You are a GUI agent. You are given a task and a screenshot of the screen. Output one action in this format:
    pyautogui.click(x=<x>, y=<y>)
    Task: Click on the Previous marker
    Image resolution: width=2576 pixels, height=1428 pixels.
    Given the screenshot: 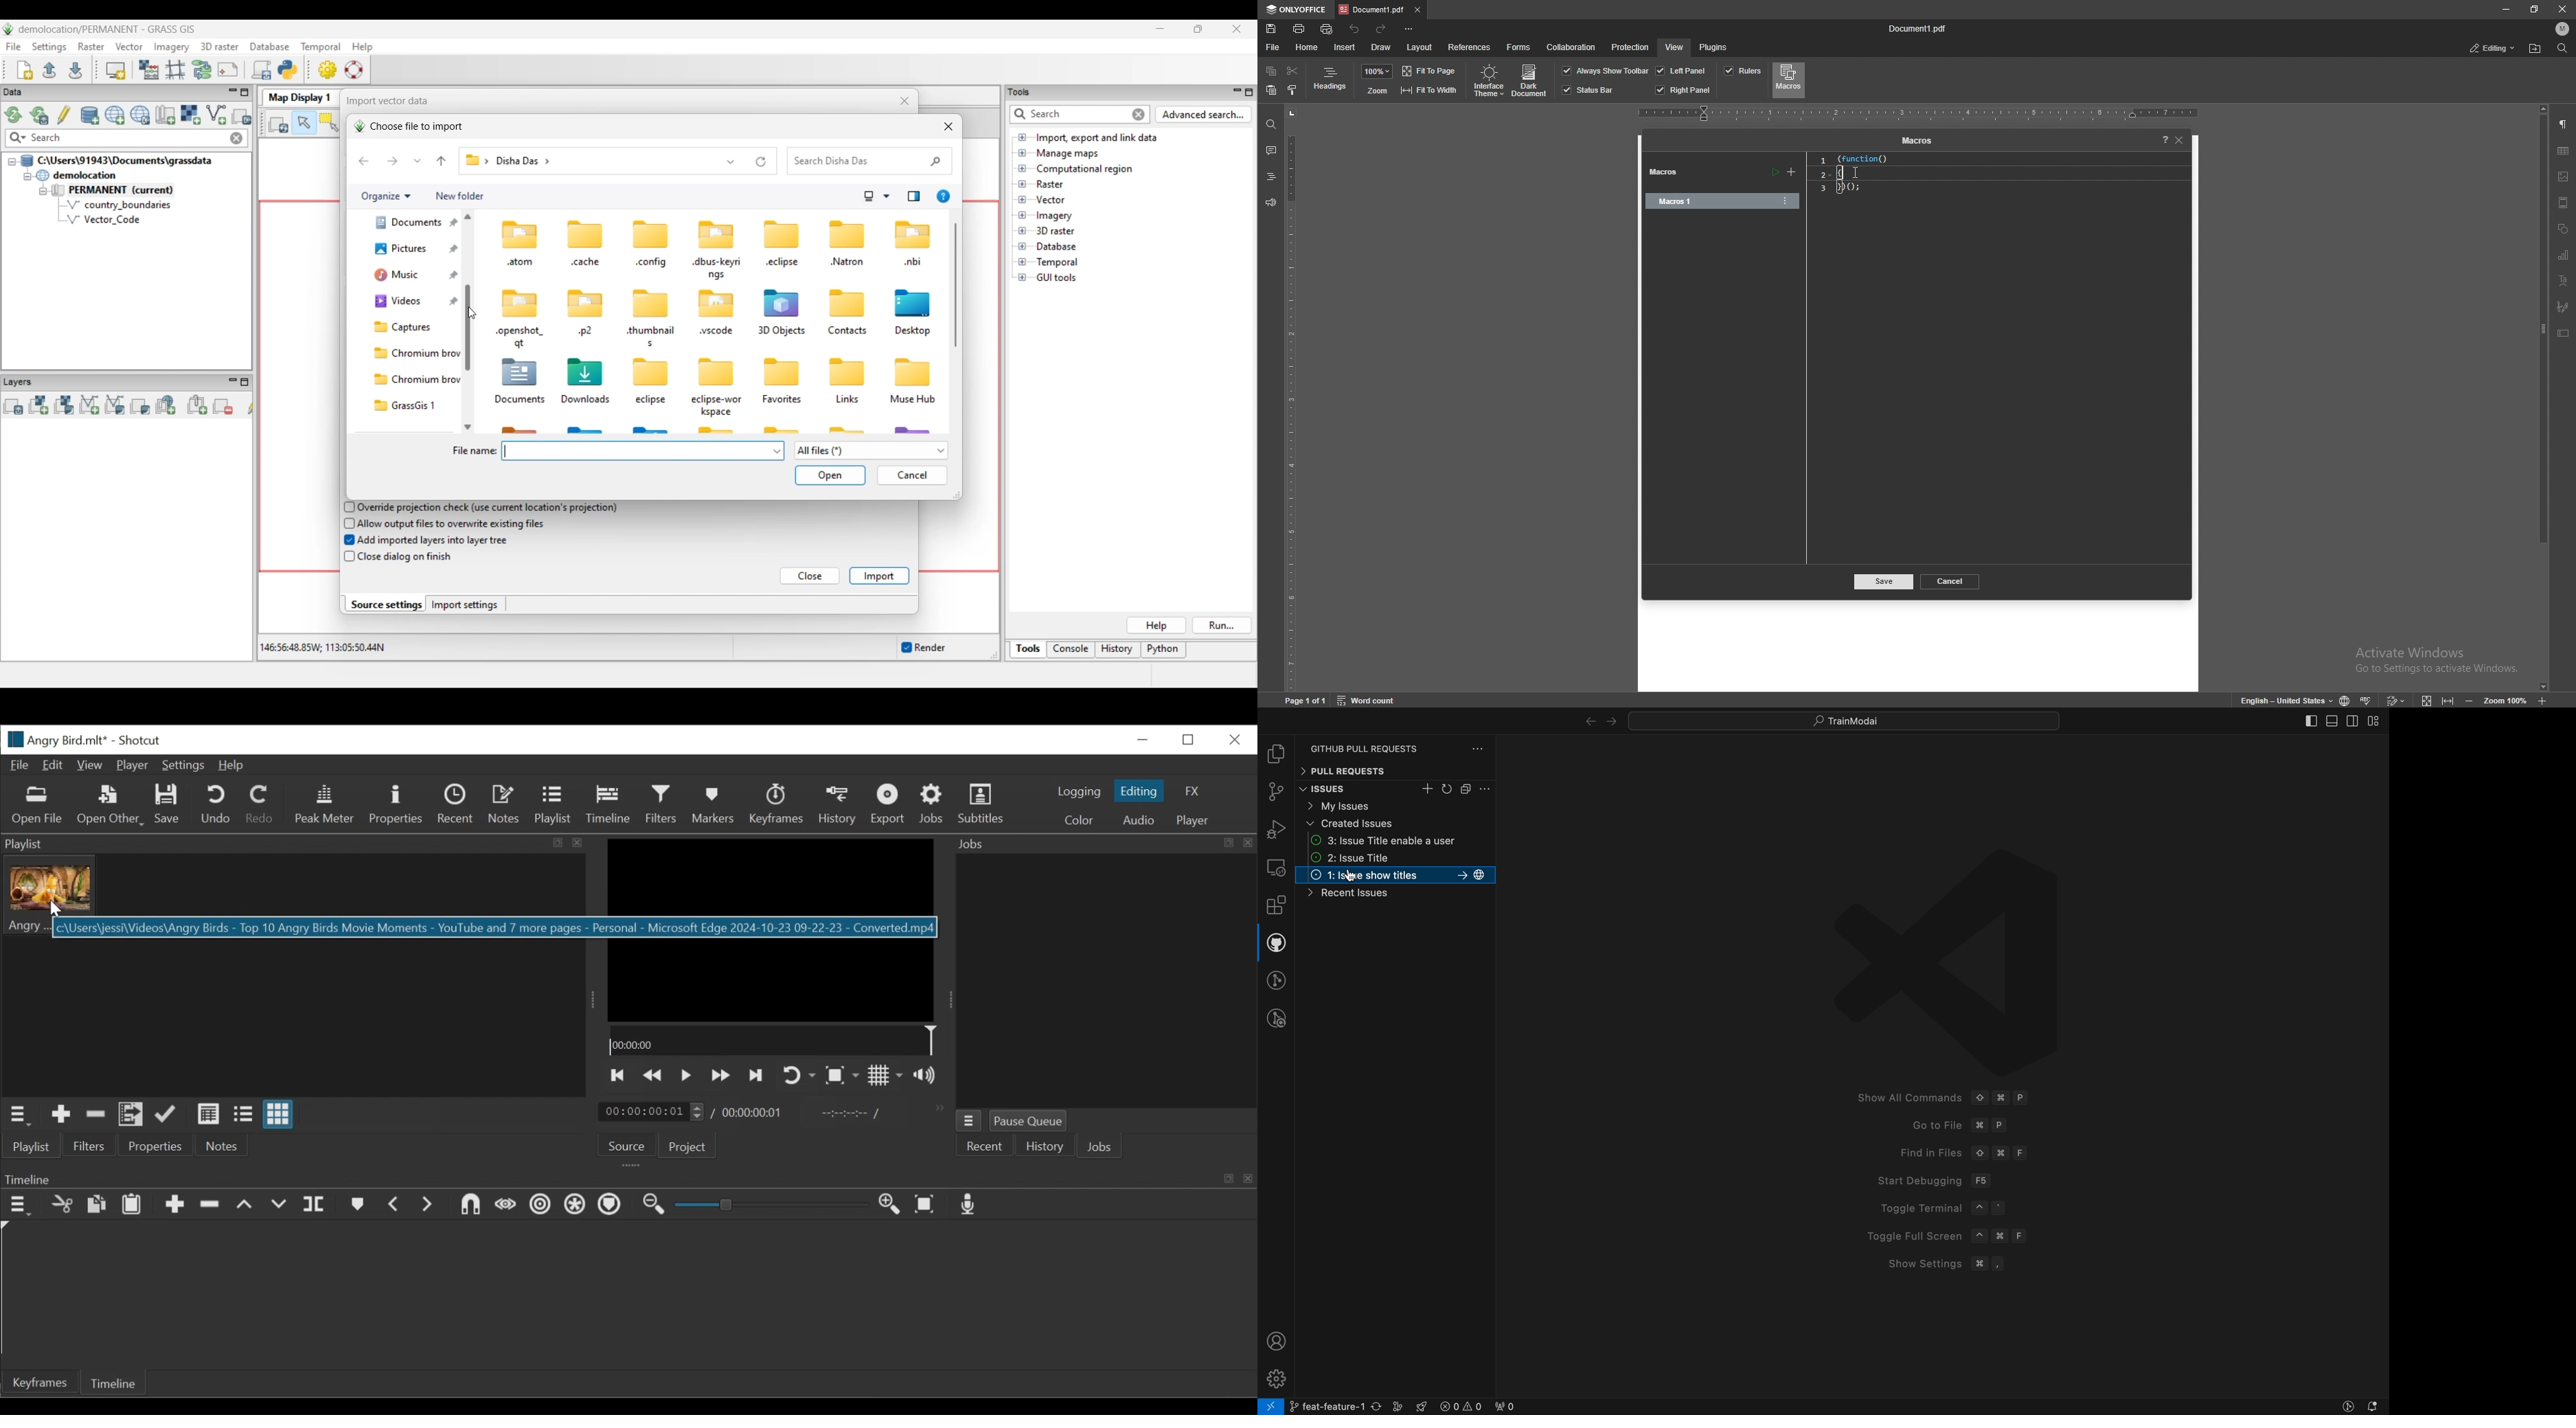 What is the action you would take?
    pyautogui.click(x=395, y=1205)
    